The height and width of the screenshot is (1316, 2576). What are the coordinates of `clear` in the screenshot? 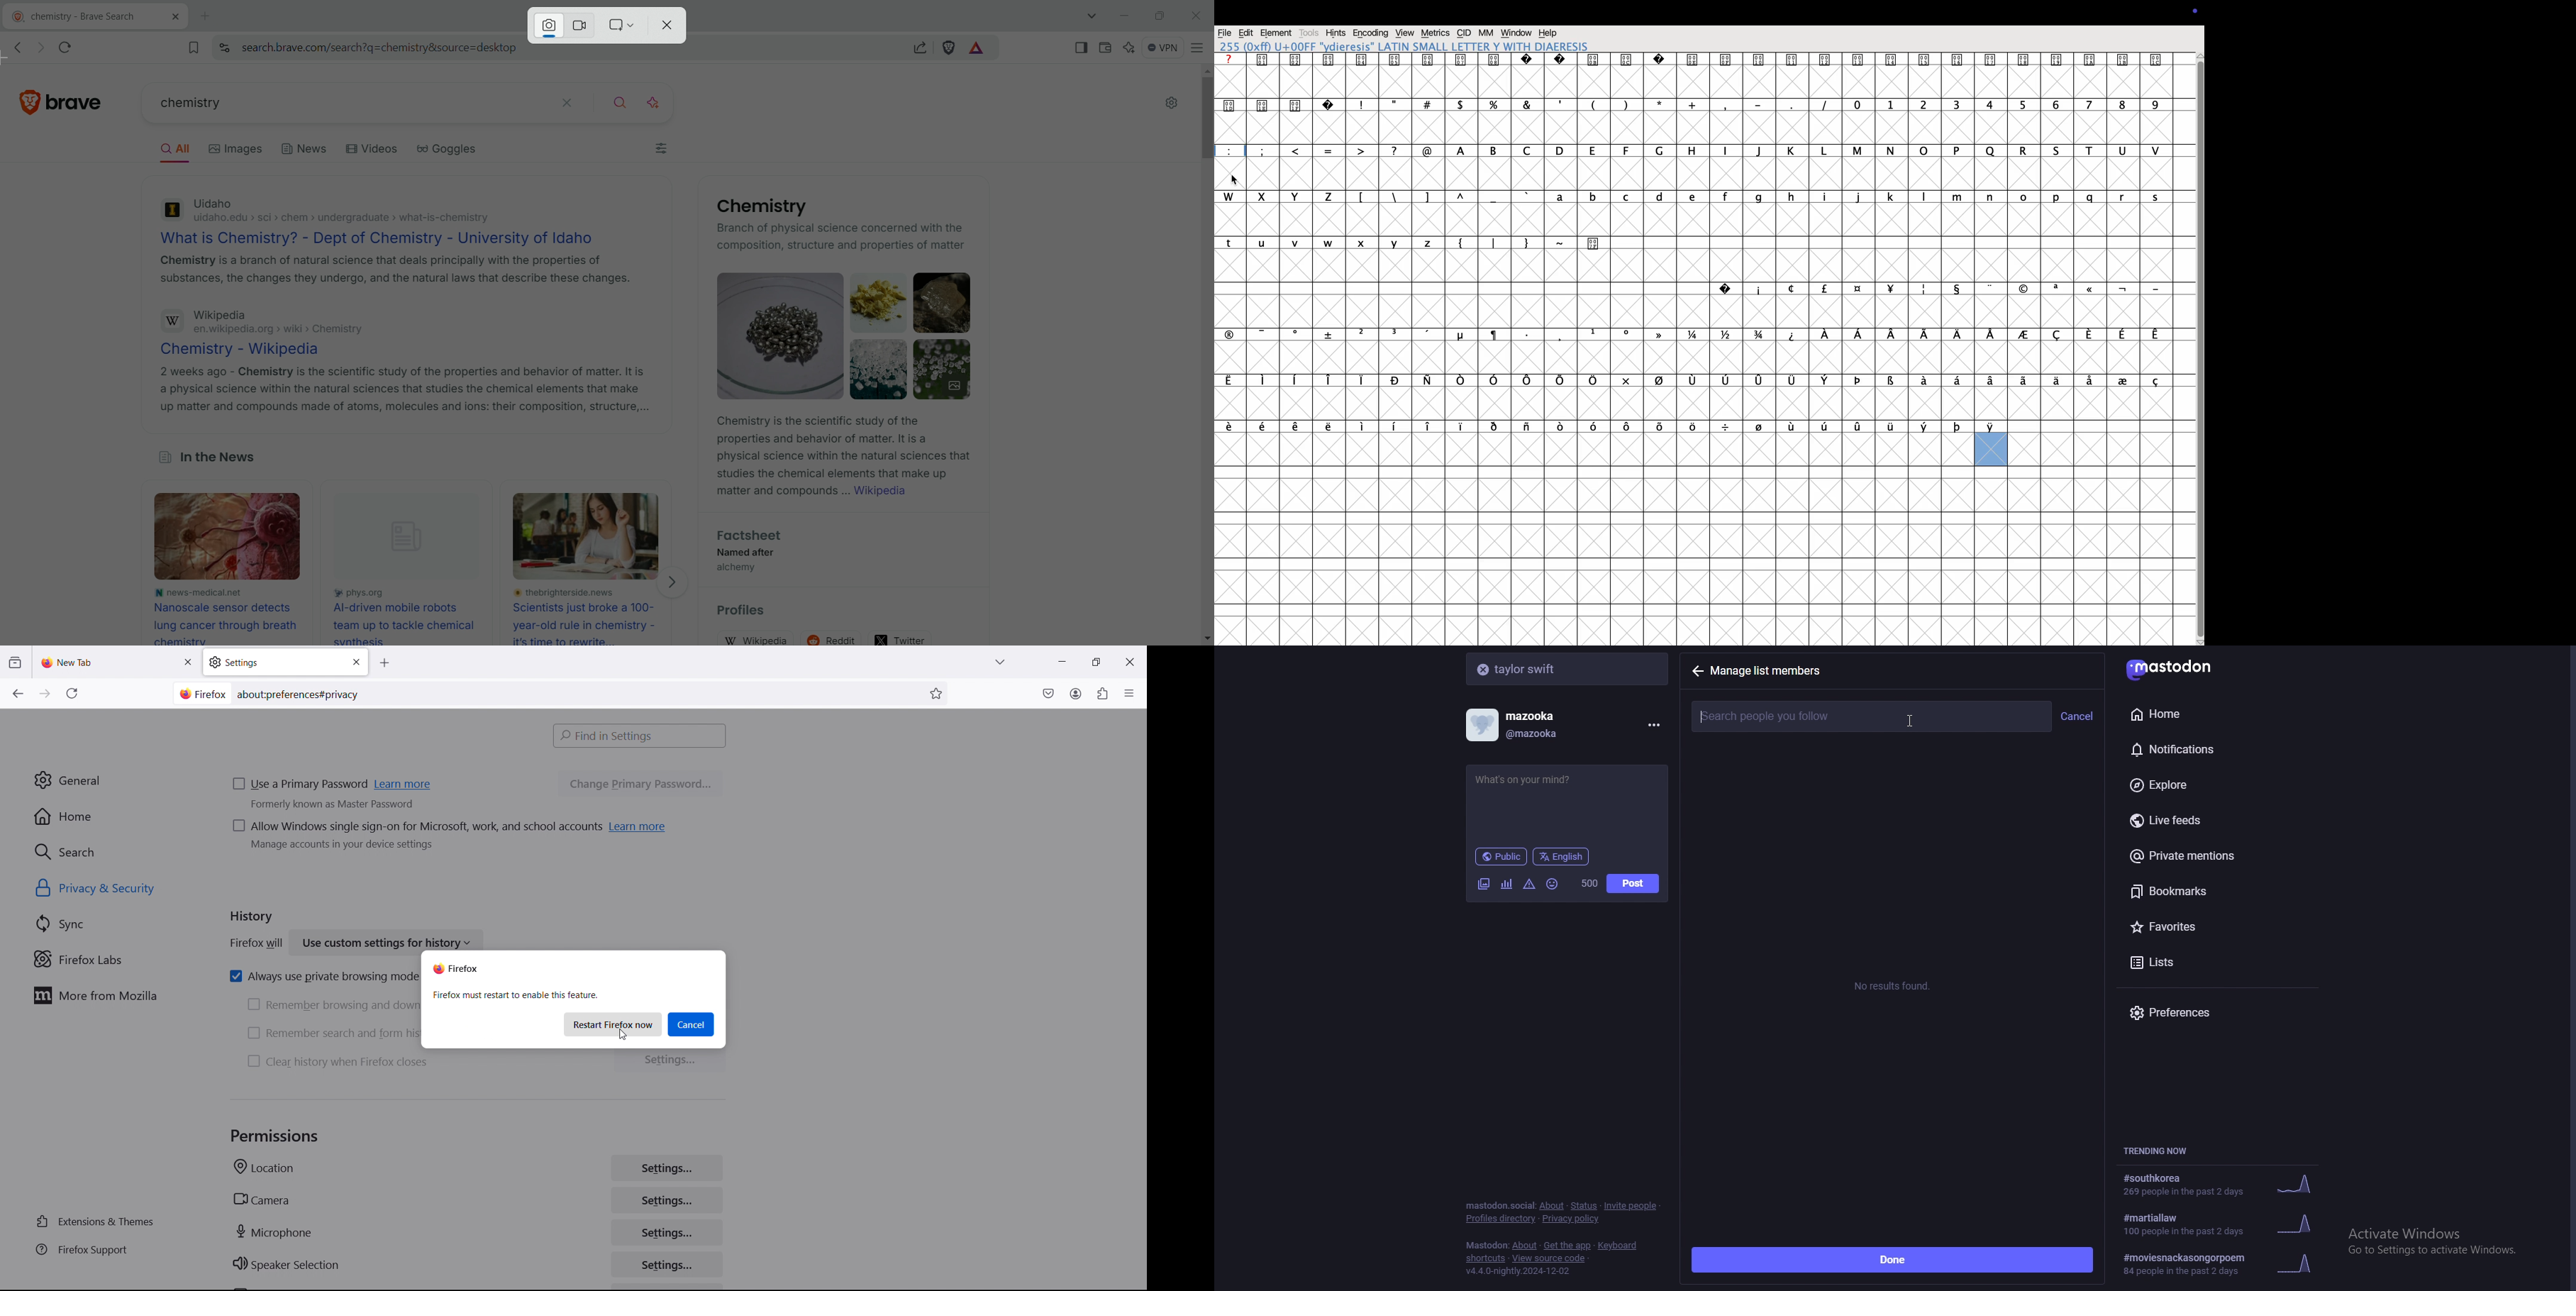 It's located at (568, 101).